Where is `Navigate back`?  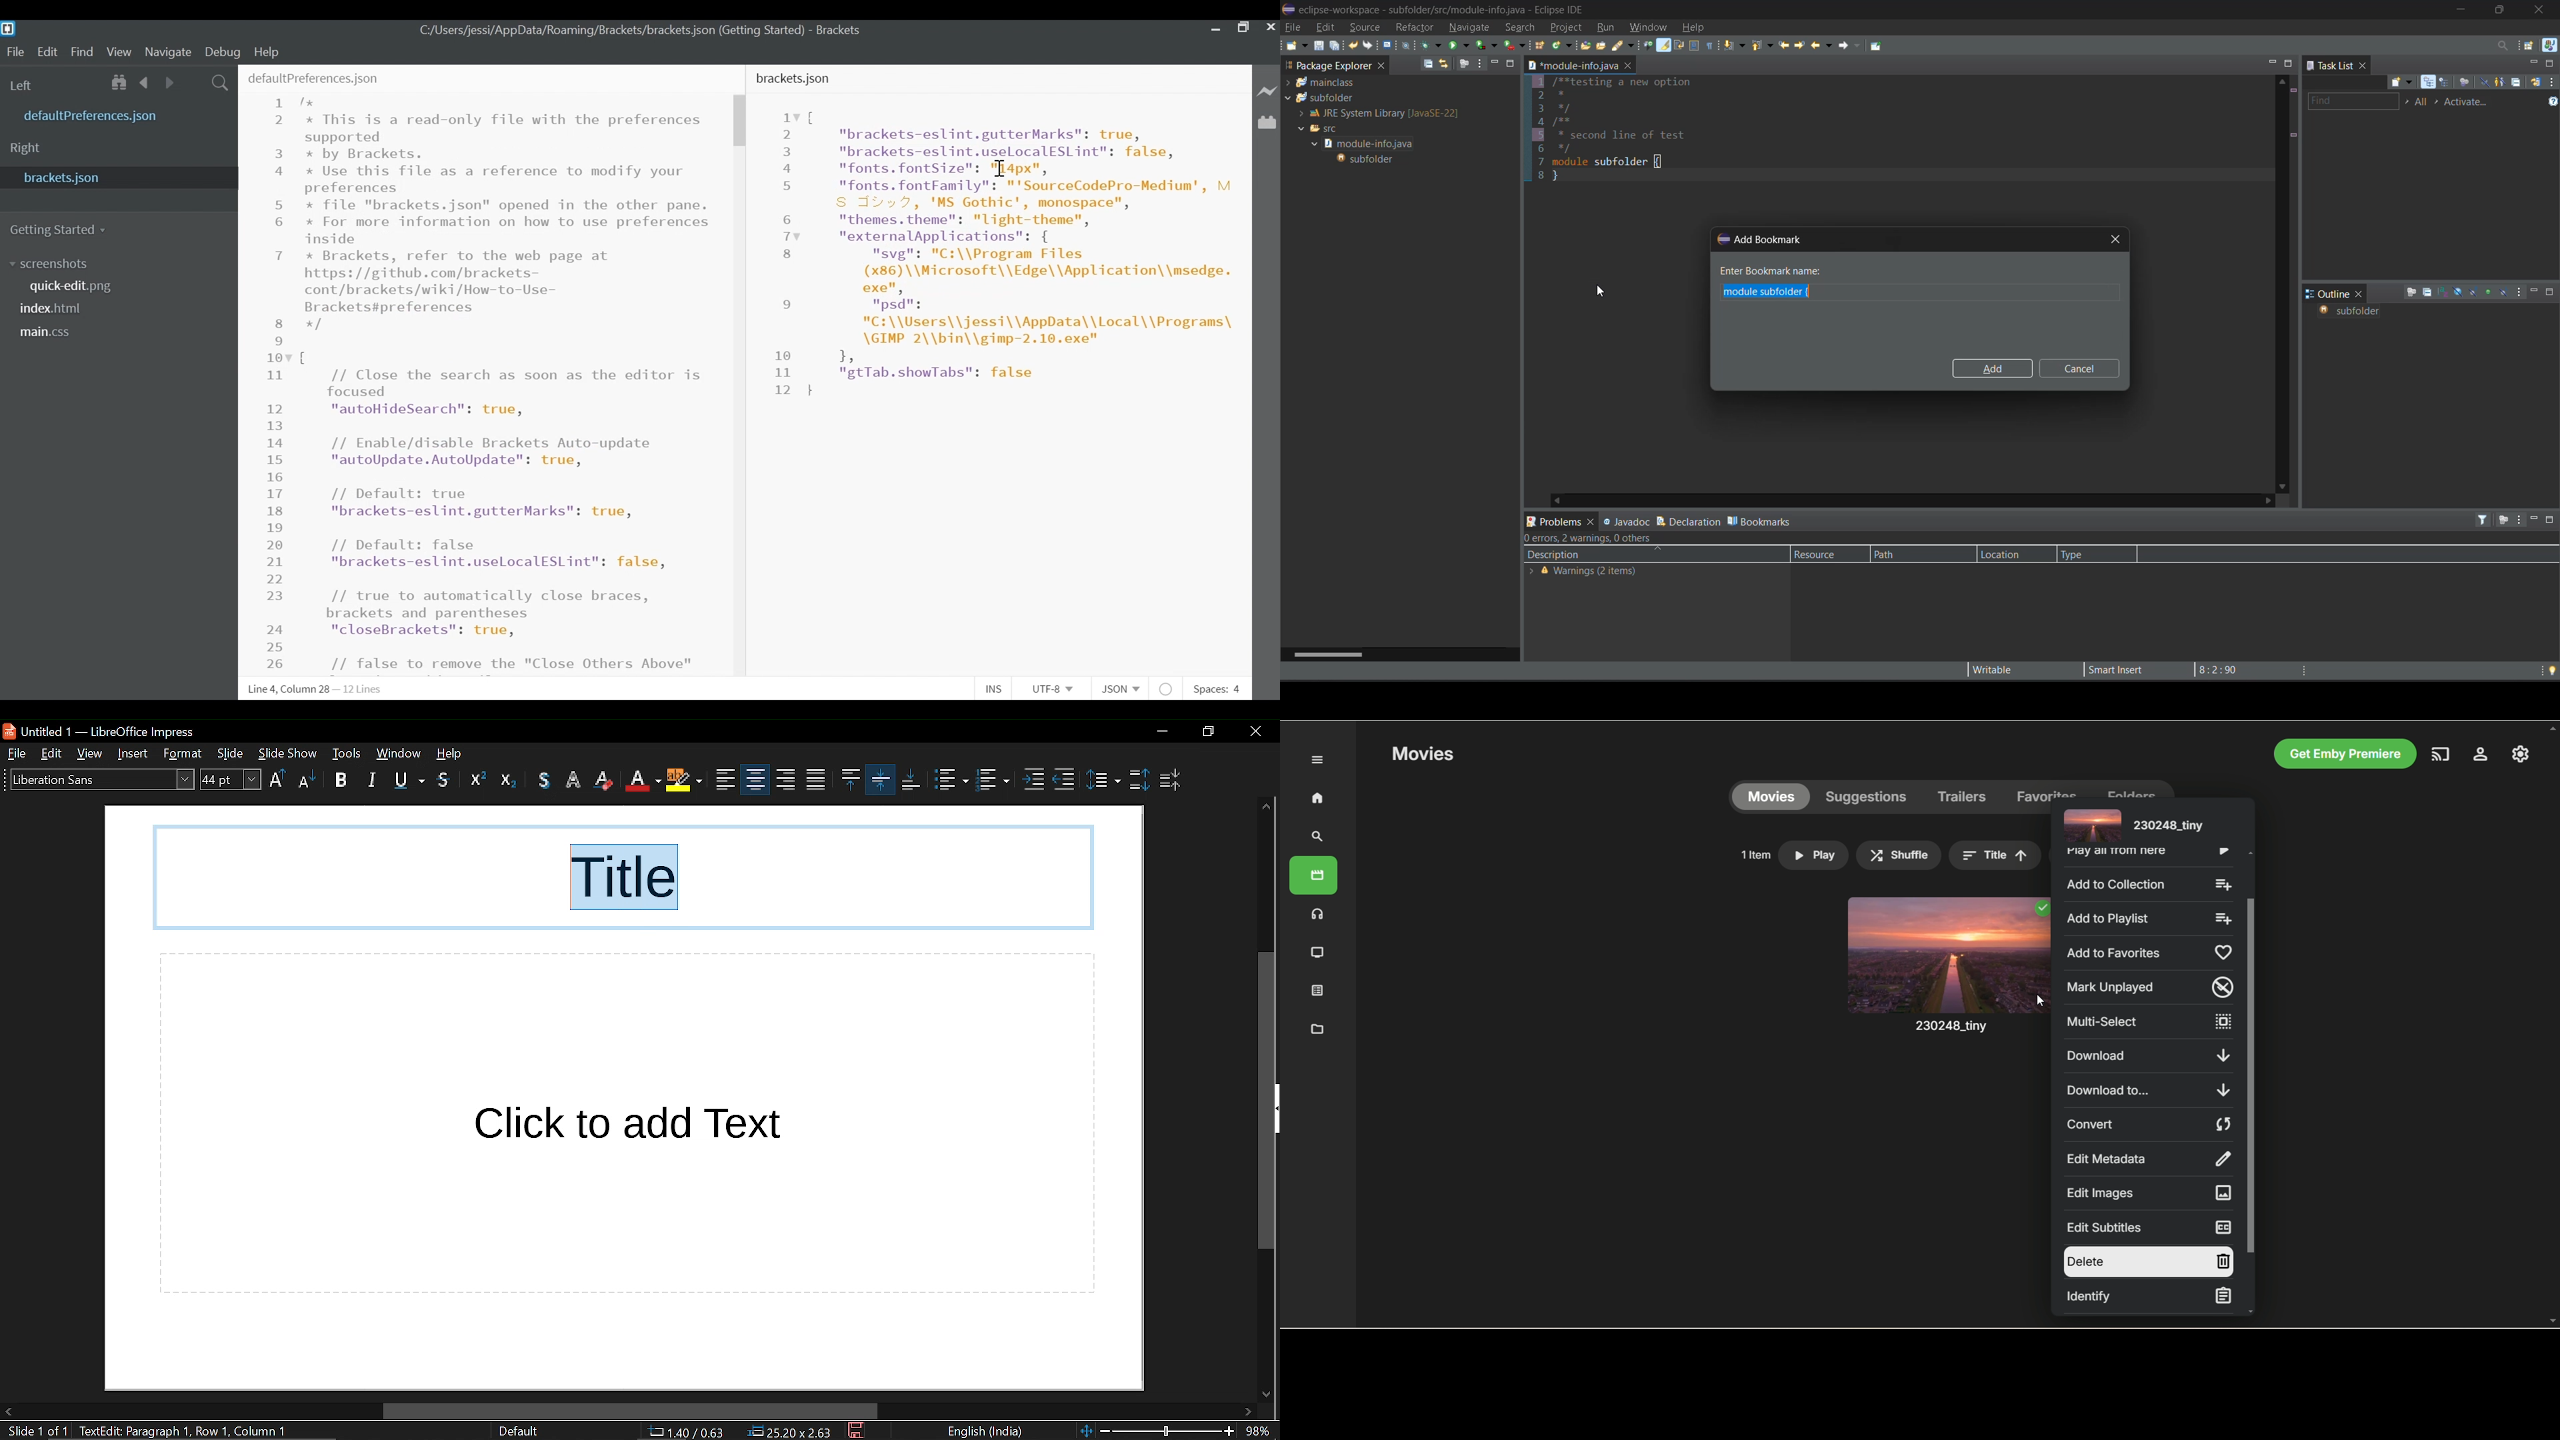 Navigate back is located at coordinates (145, 84).